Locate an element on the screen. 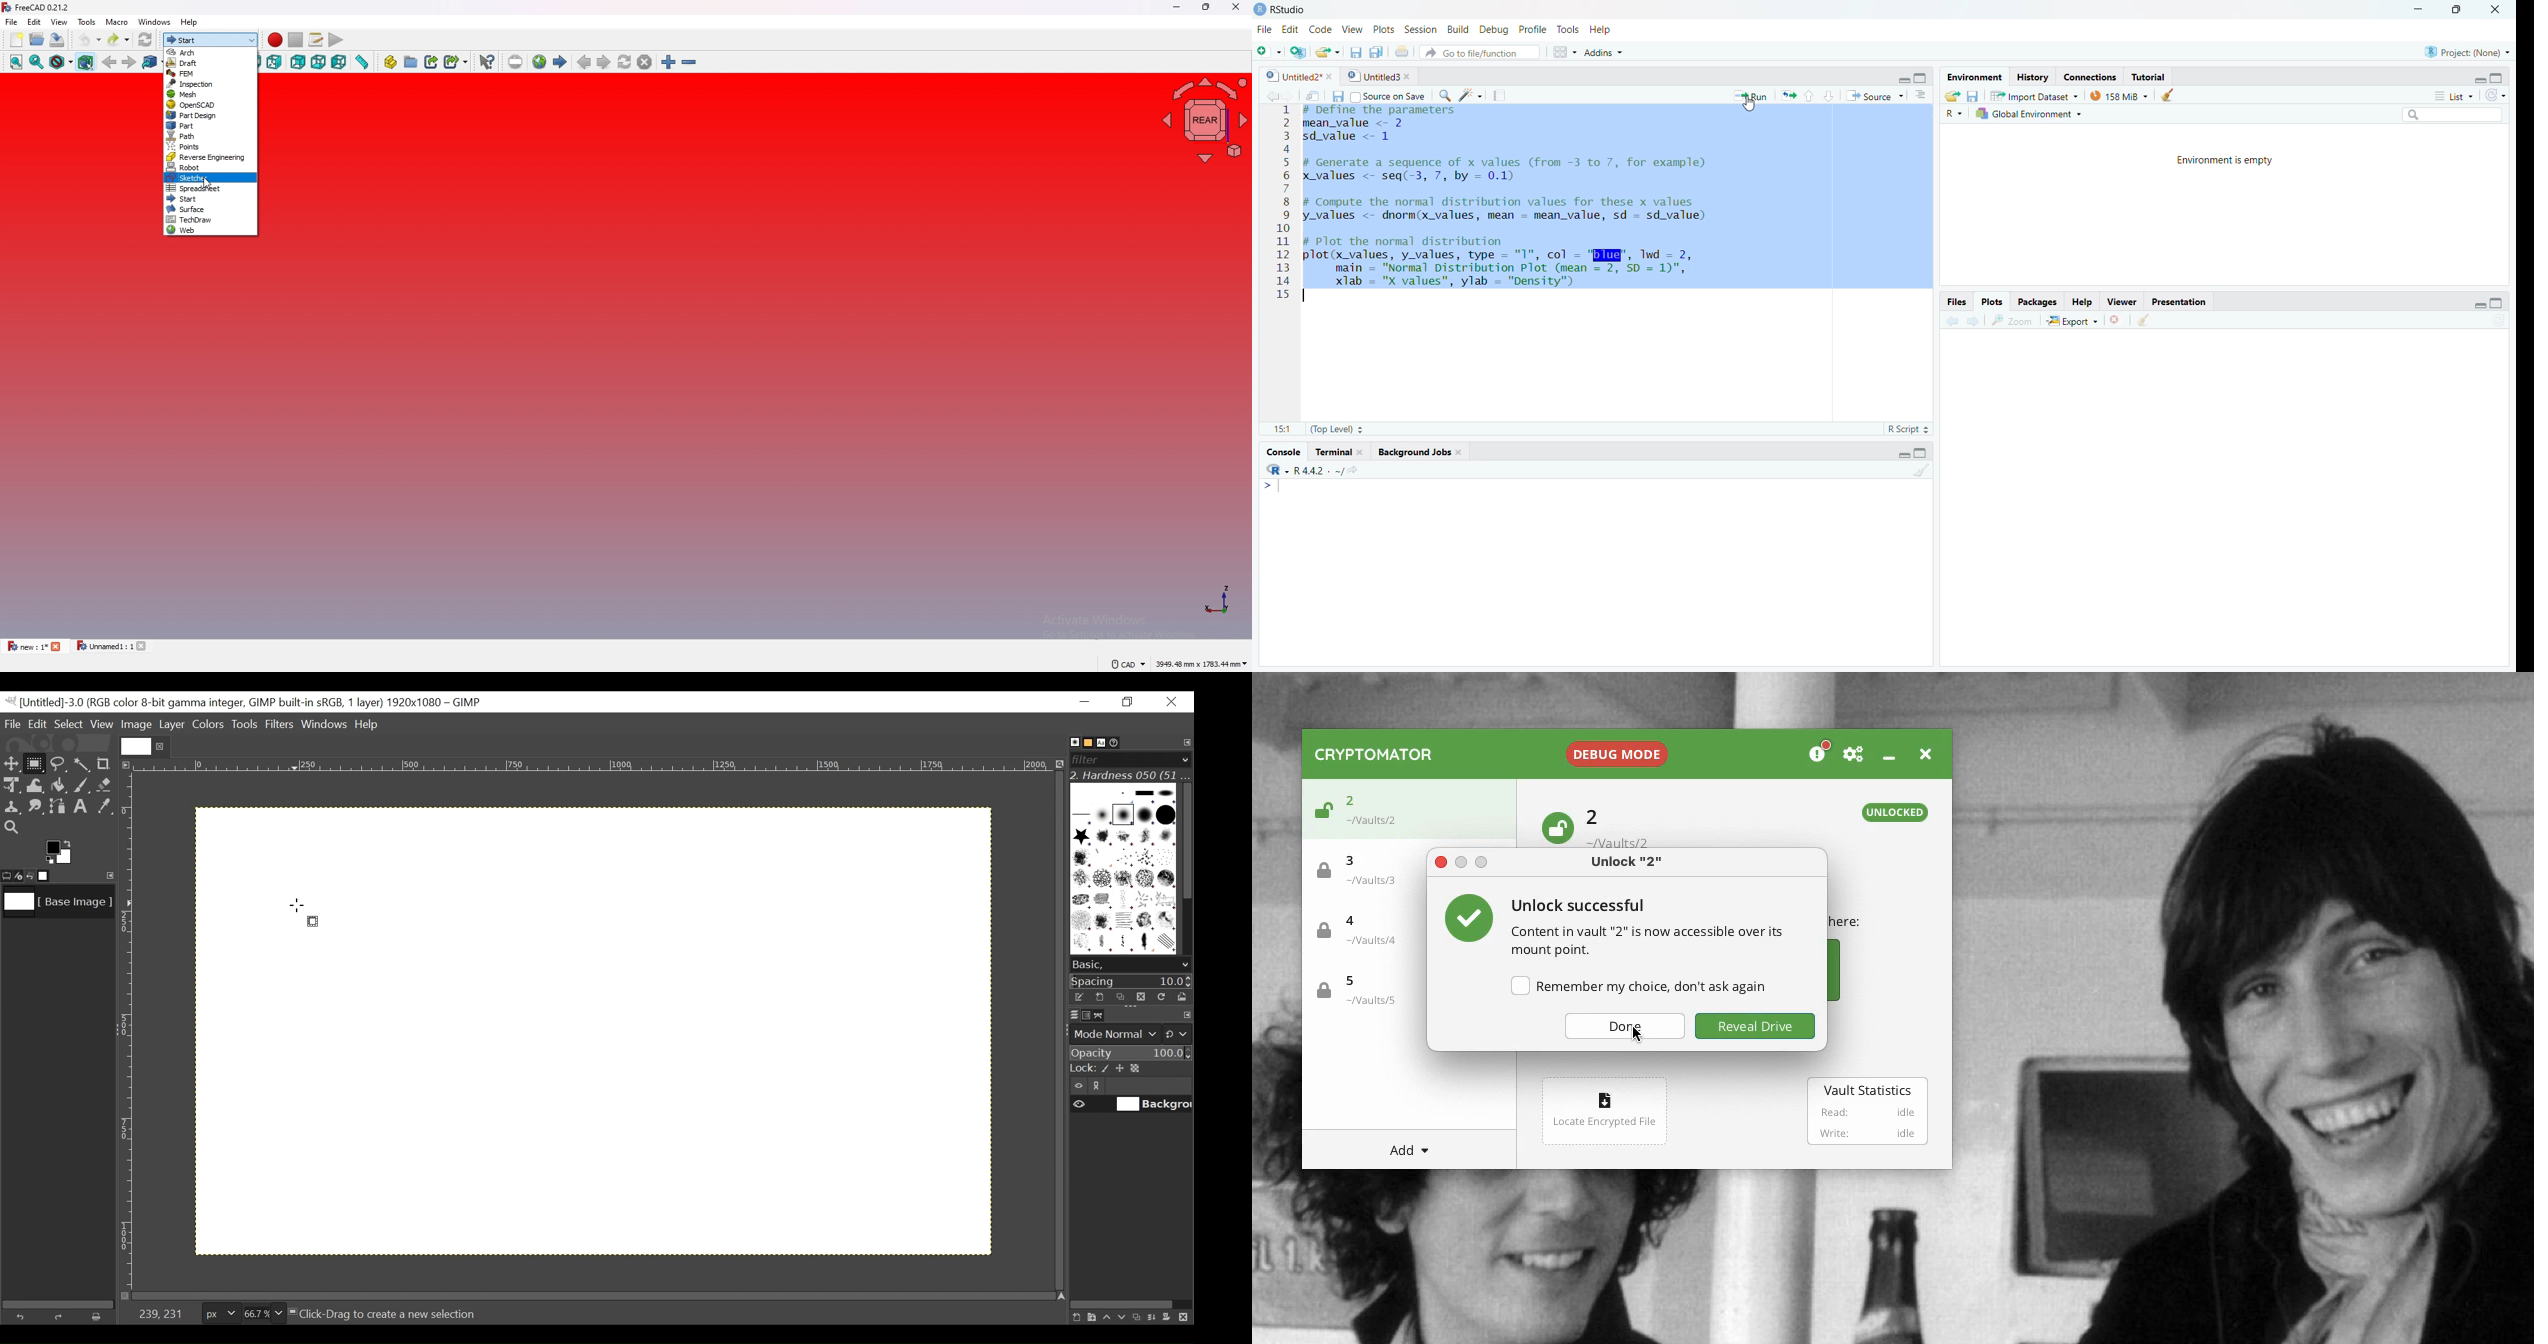 Image resolution: width=2548 pixels, height=1344 pixels. open file is located at coordinates (1325, 51).